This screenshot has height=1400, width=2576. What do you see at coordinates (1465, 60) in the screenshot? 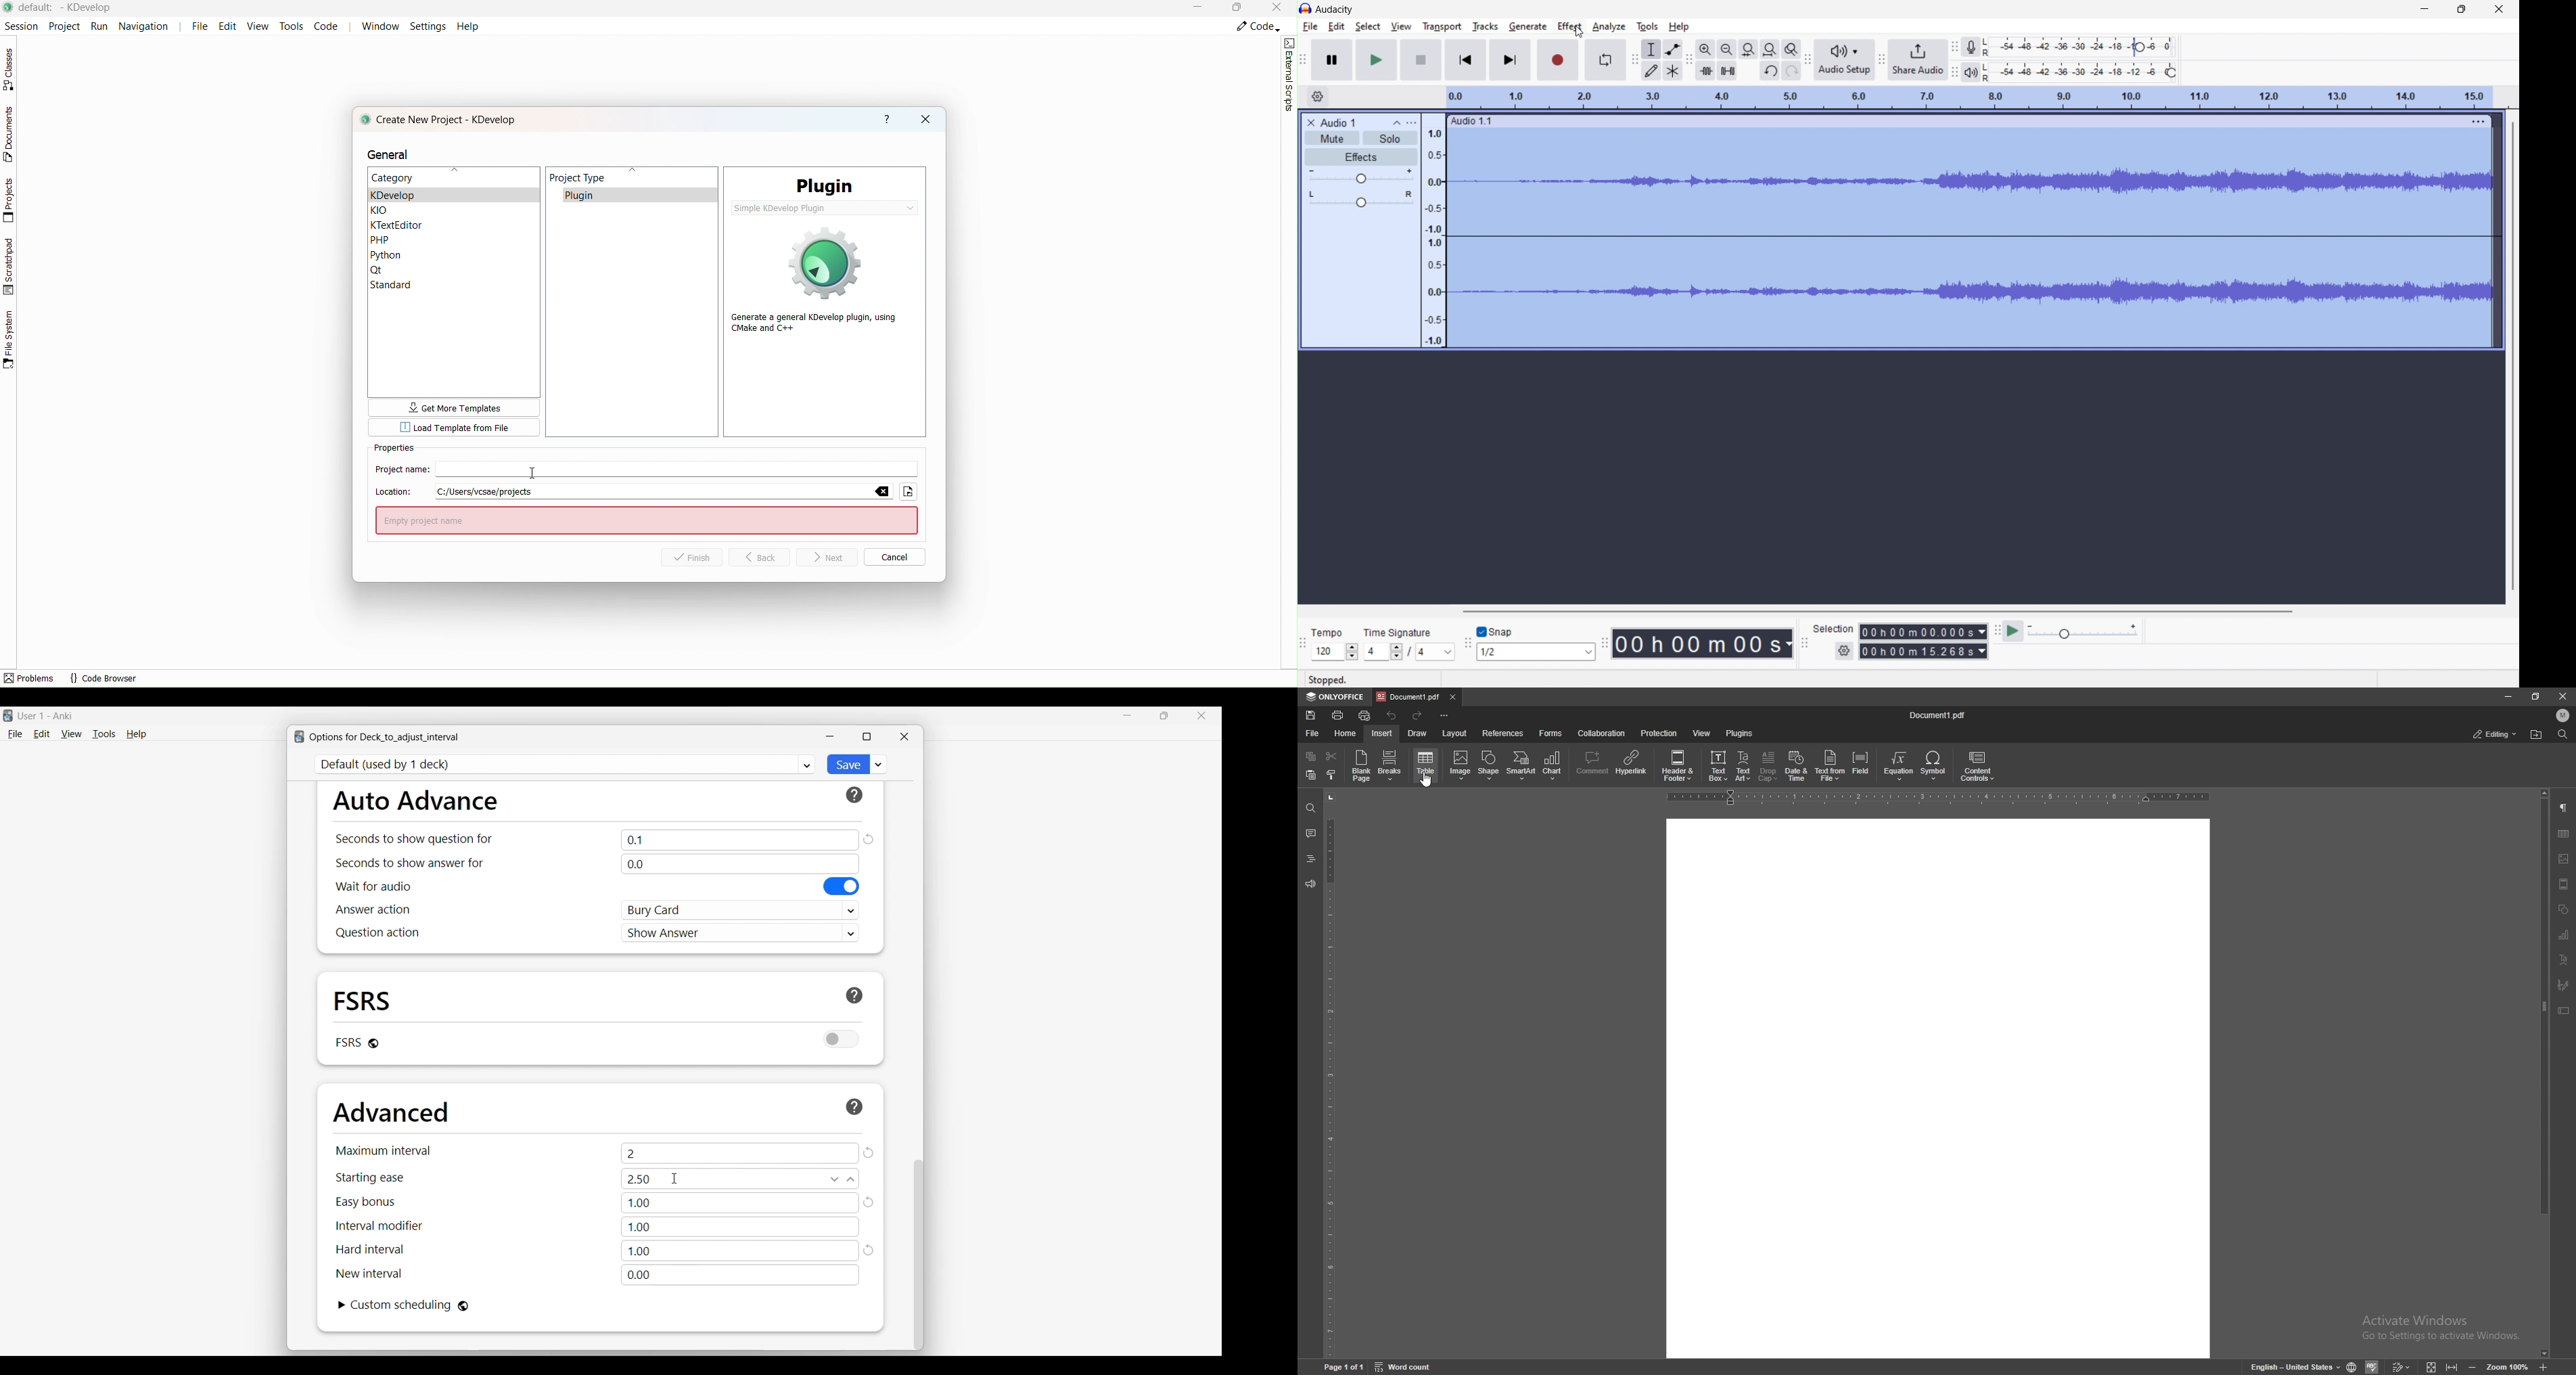
I see `skip to start` at bounding box center [1465, 60].